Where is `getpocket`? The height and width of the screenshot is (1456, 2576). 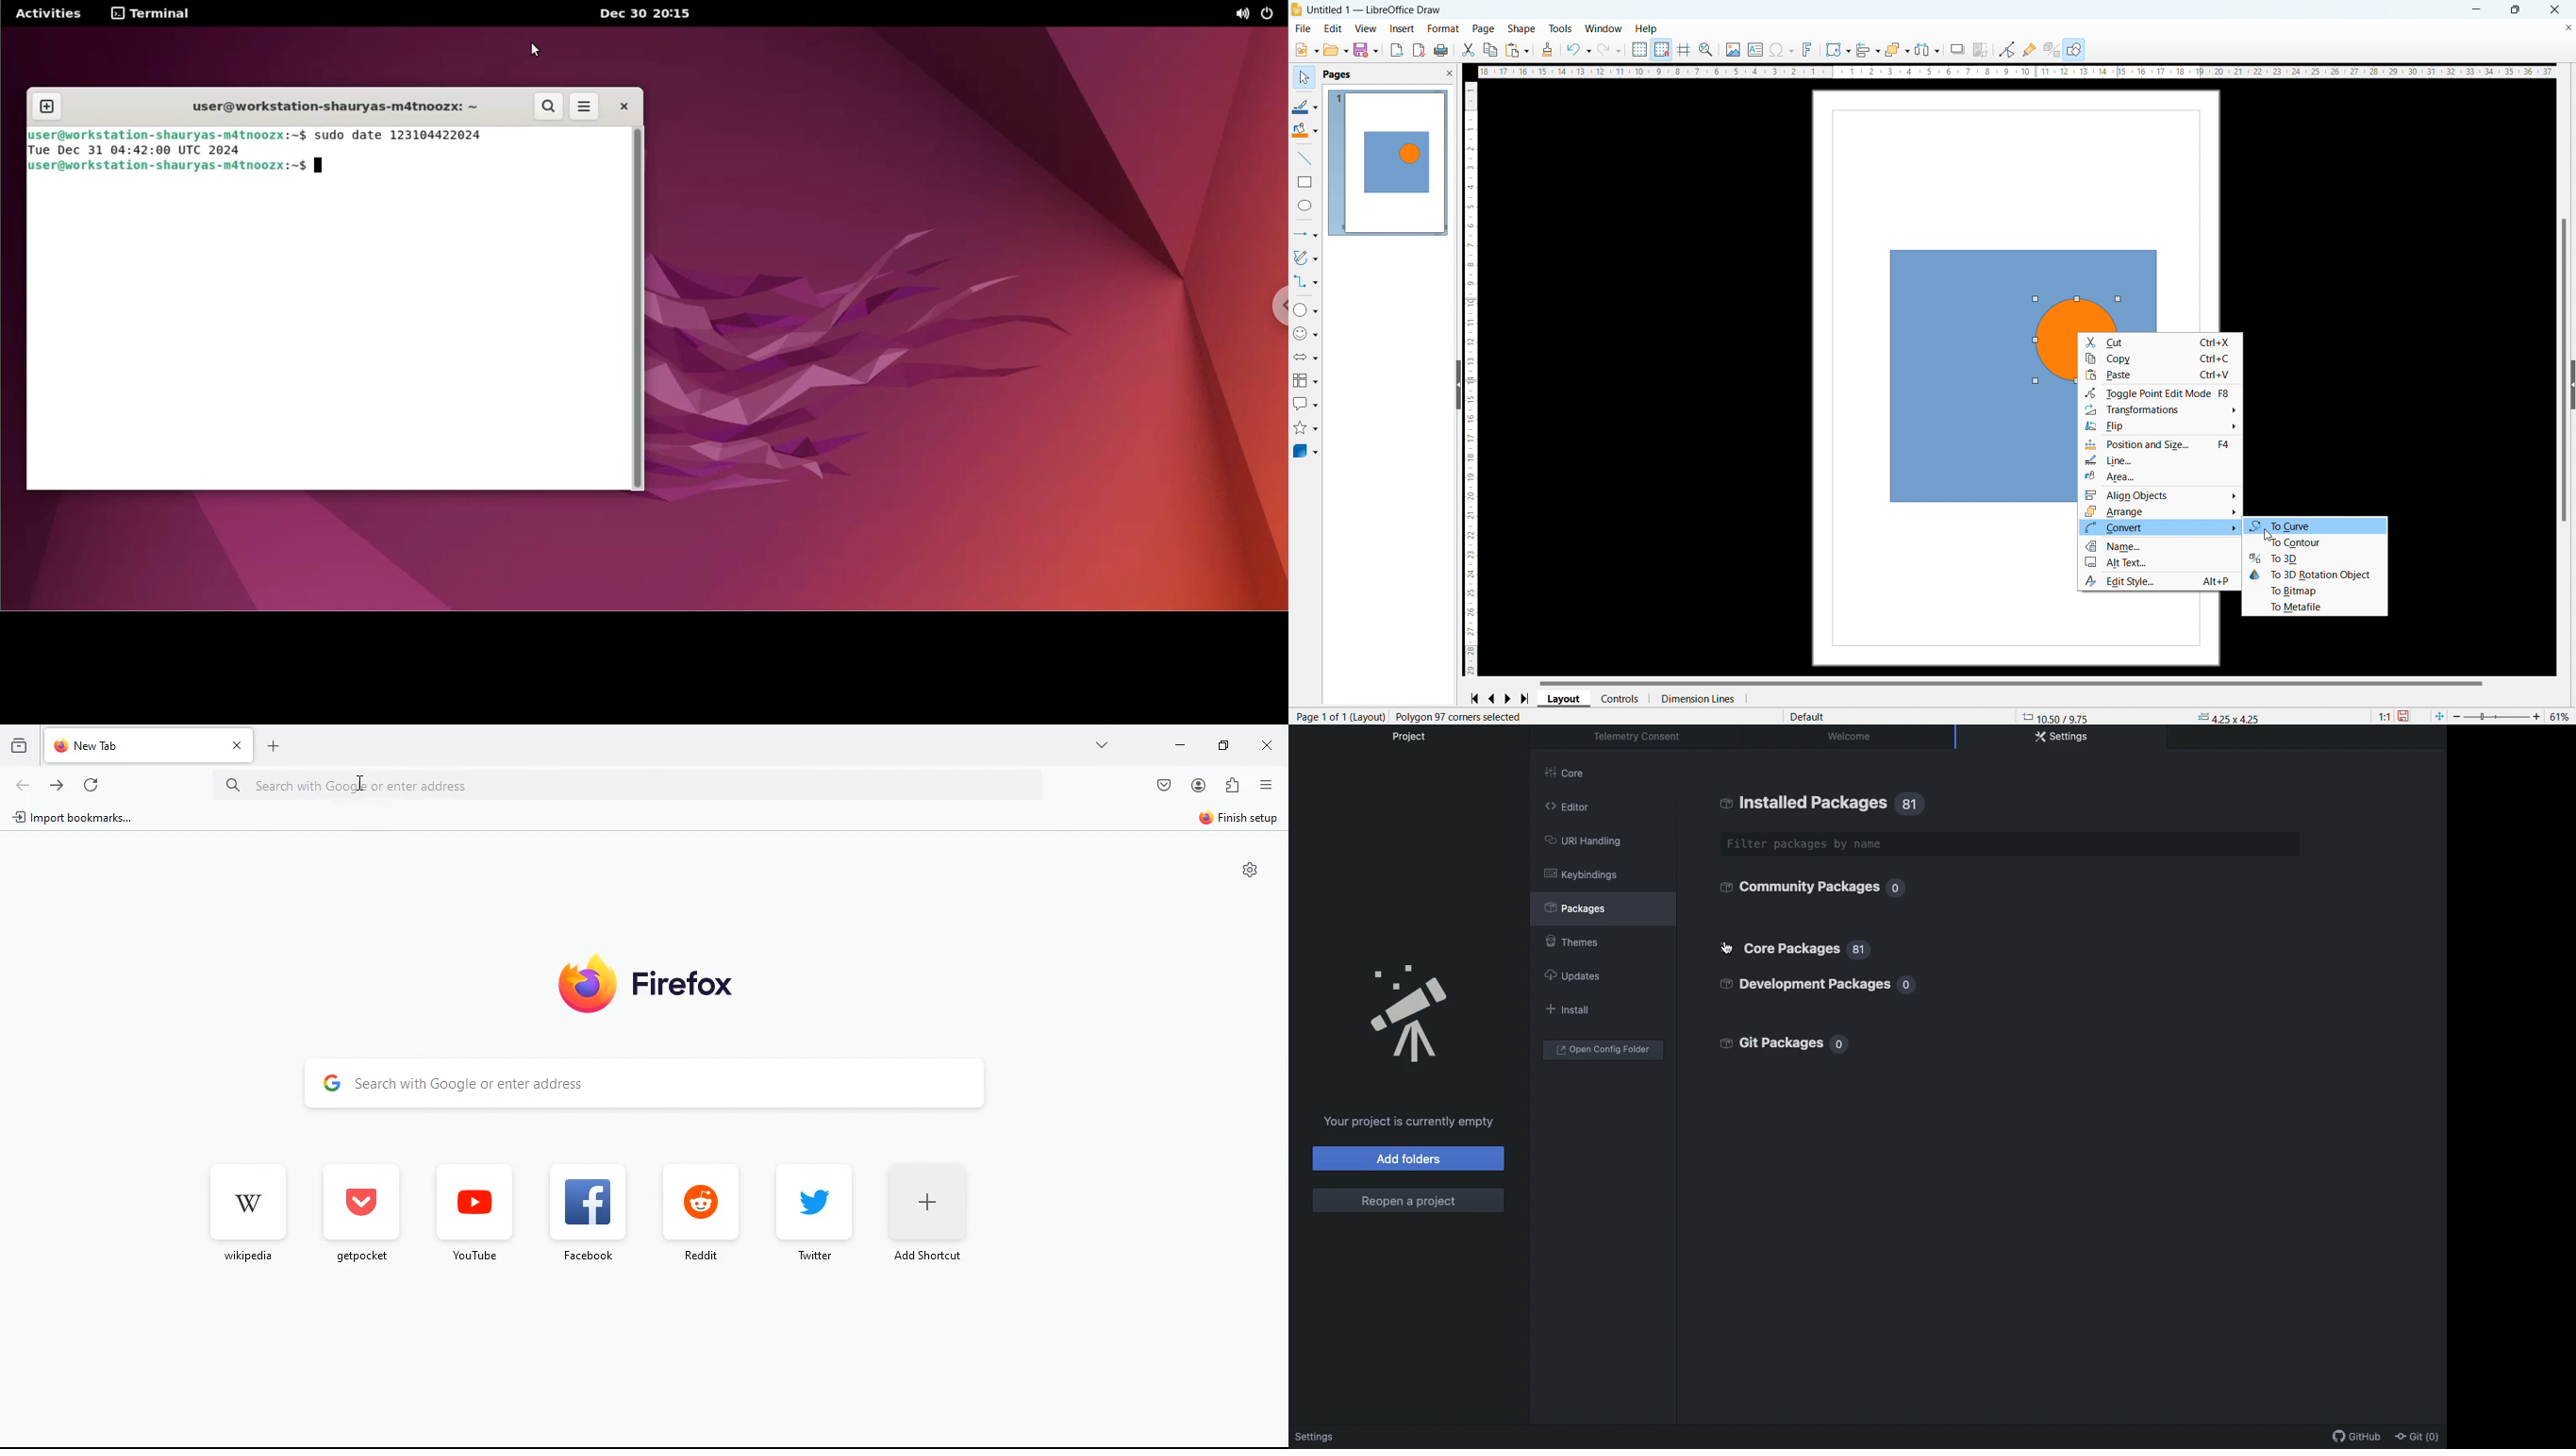 getpocket is located at coordinates (358, 1212).